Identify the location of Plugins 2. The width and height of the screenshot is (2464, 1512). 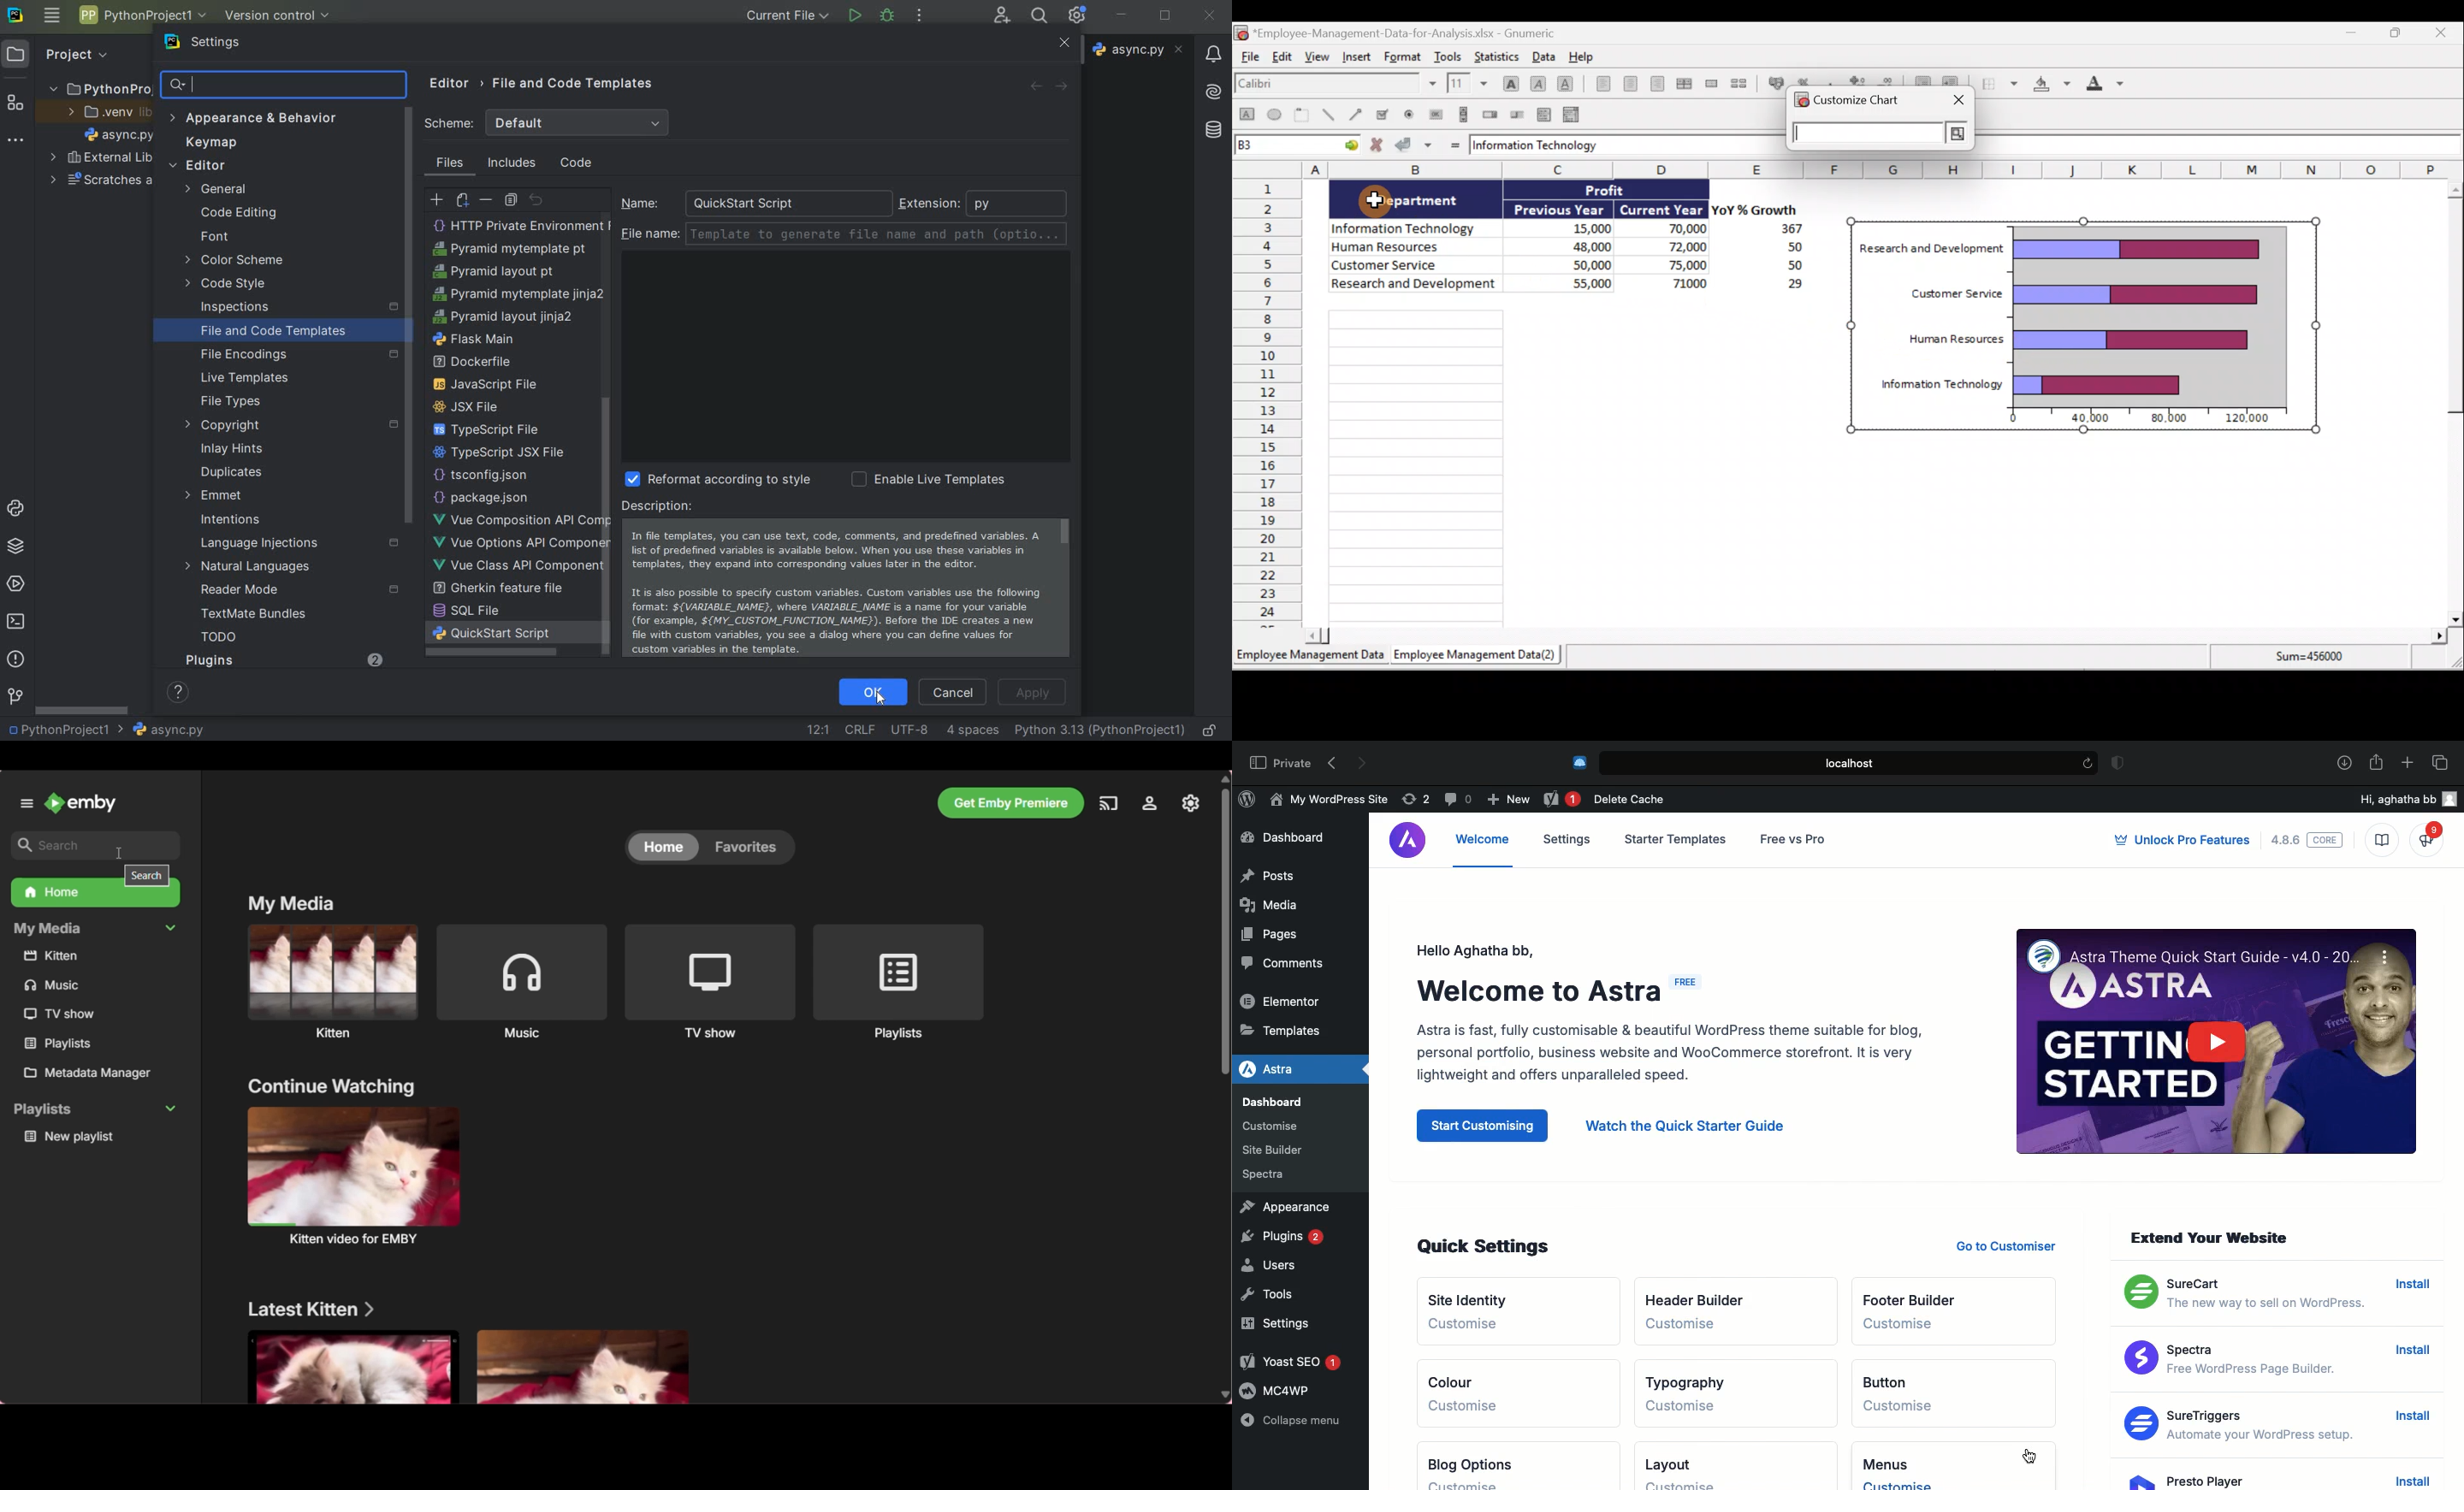
(1290, 1235).